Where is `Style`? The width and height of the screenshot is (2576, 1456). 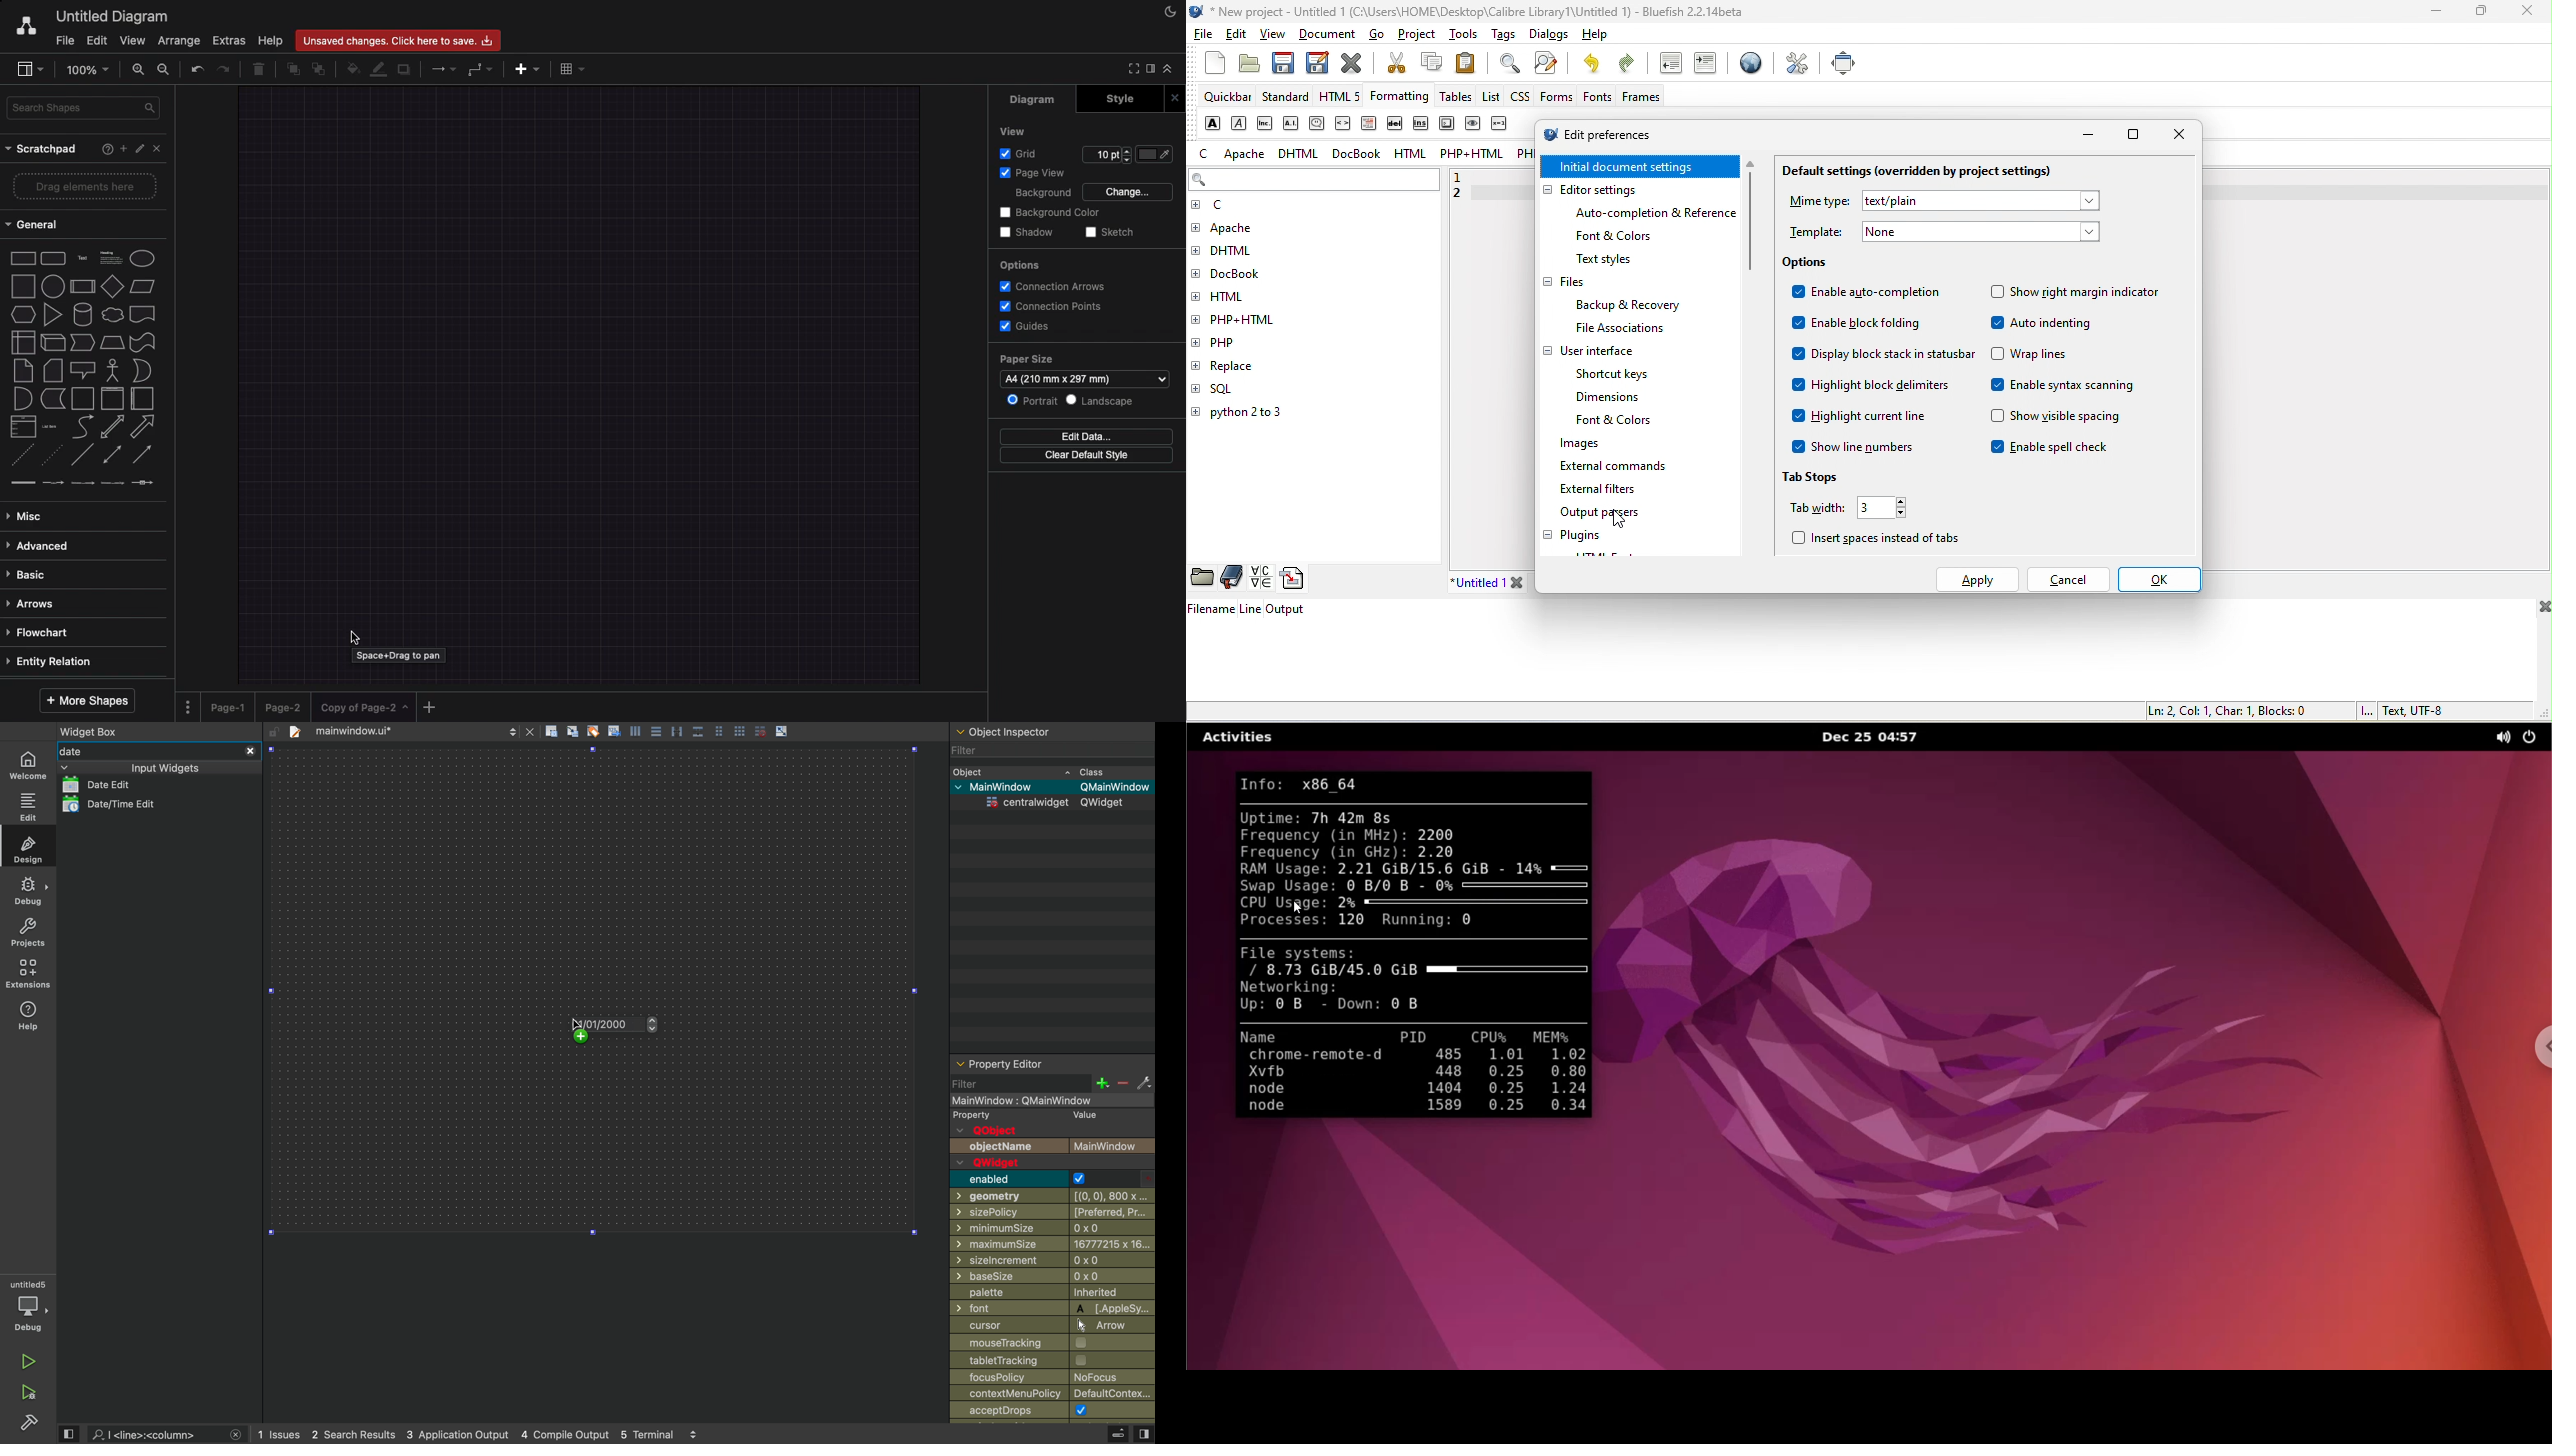
Style is located at coordinates (1116, 100).